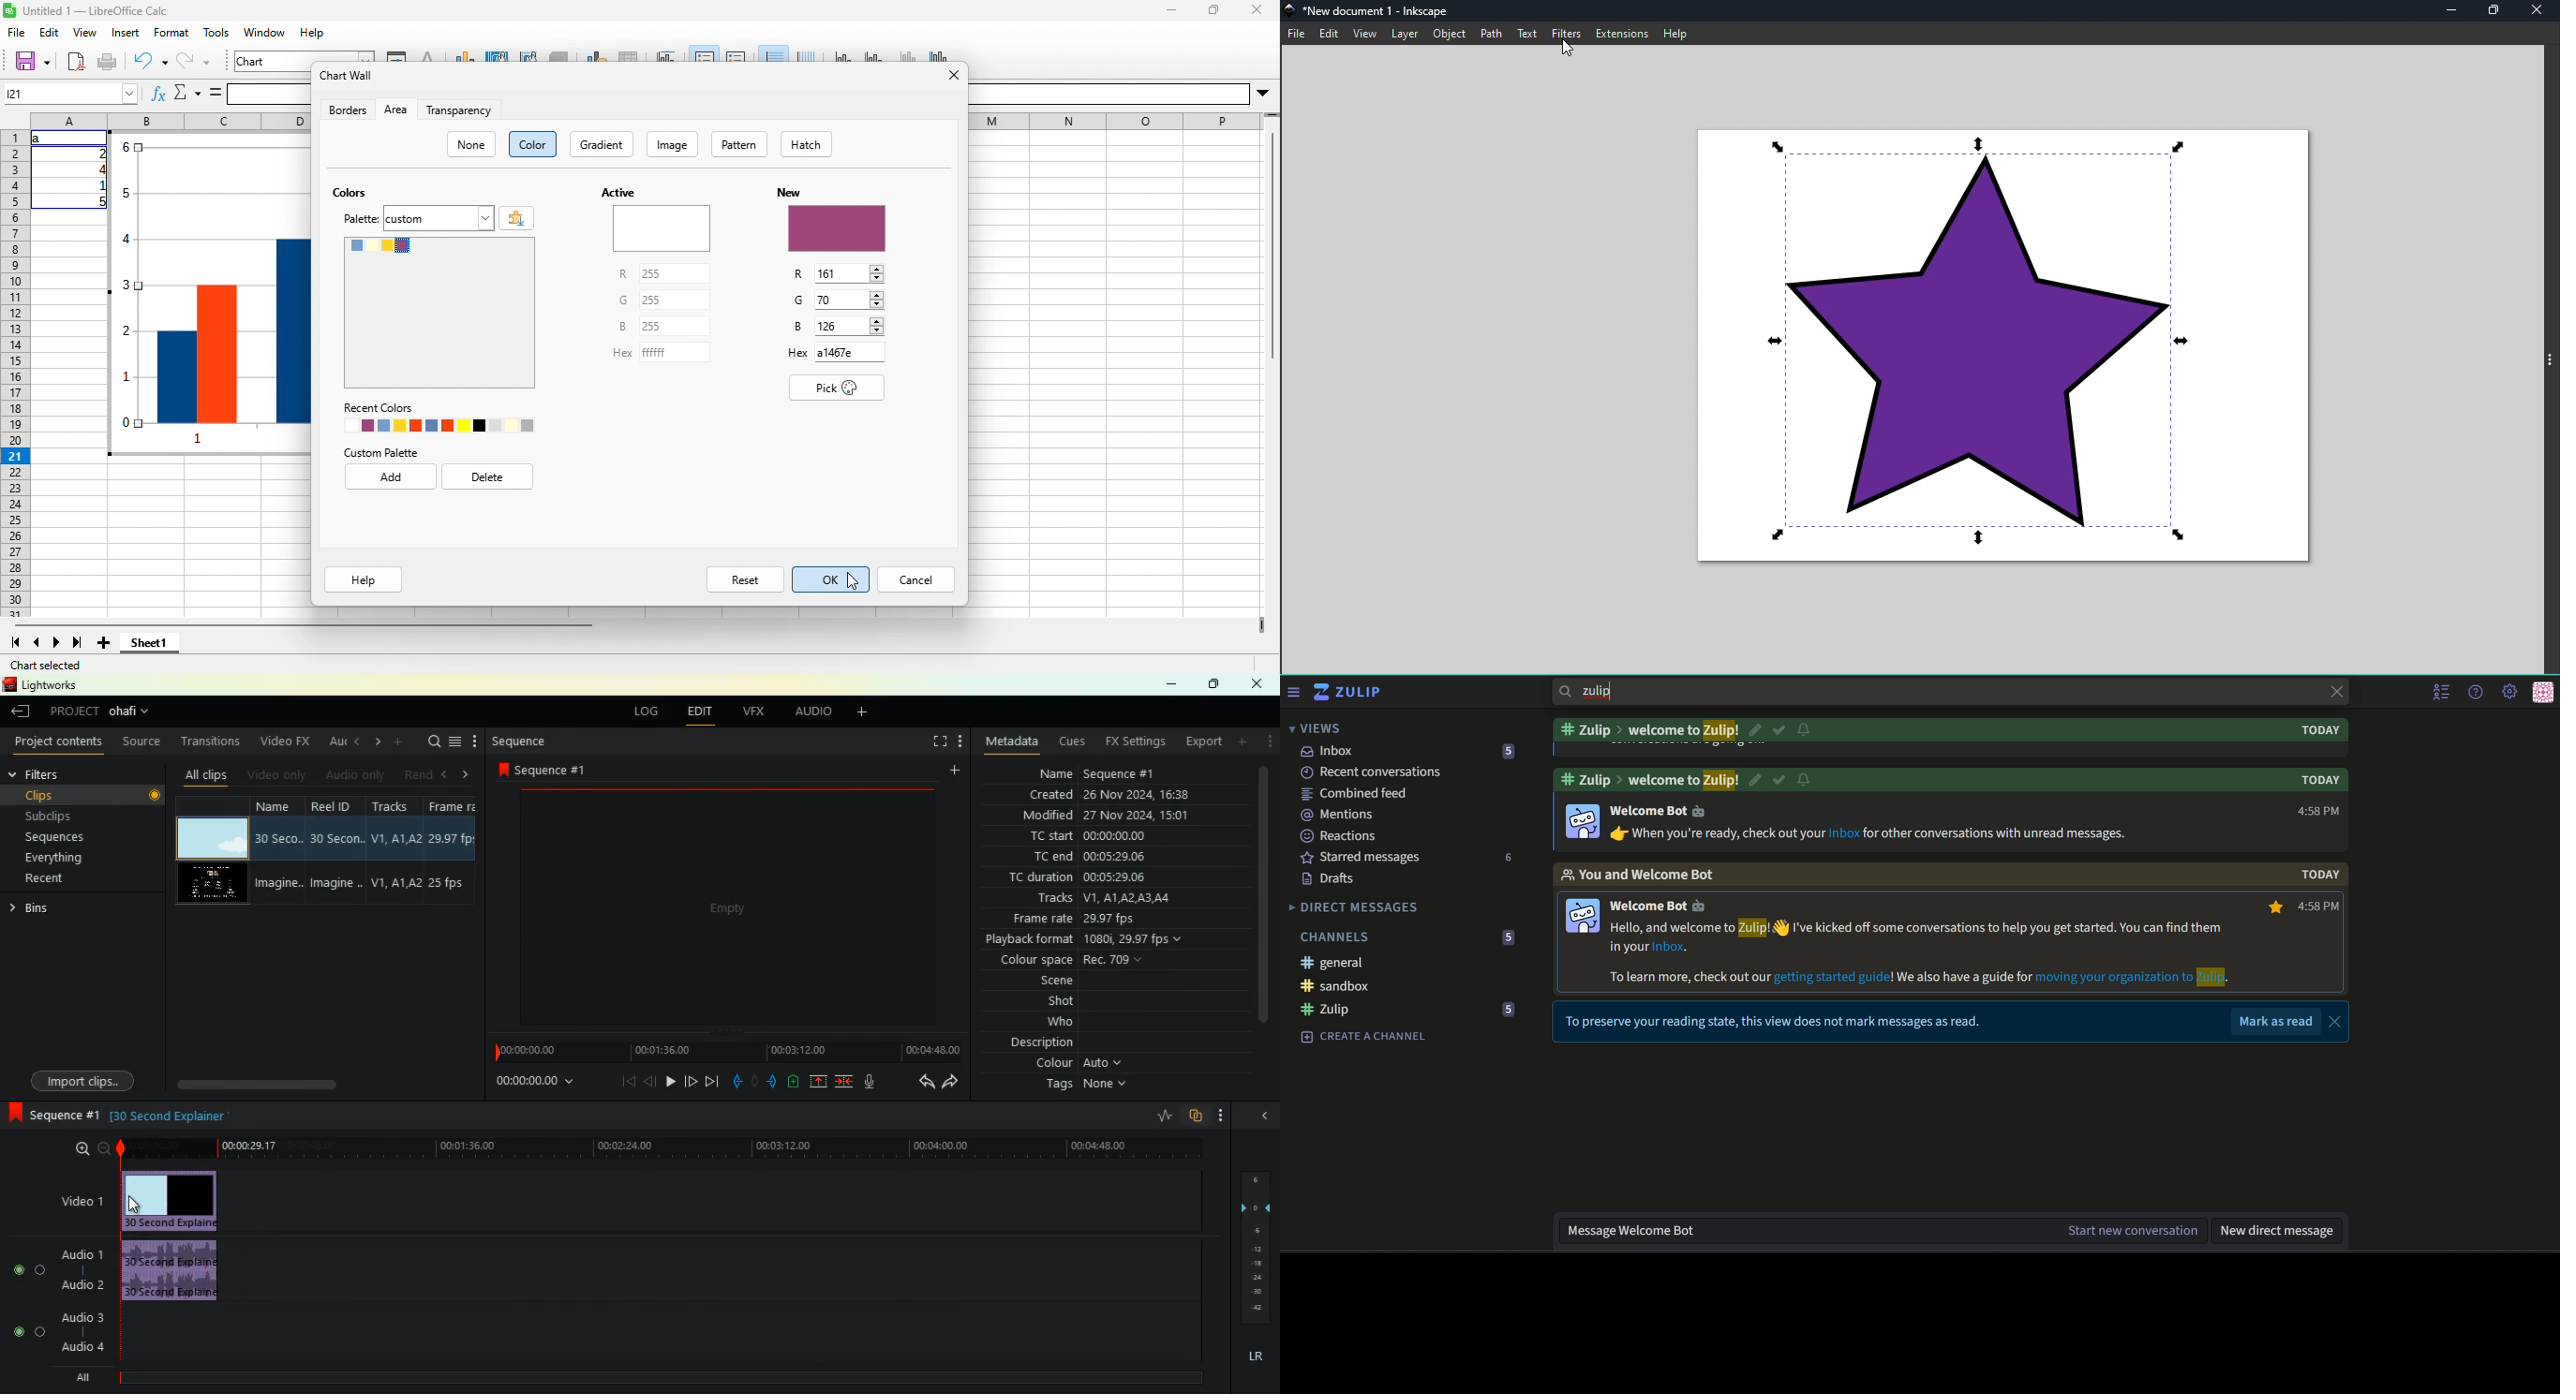  Describe the element at coordinates (420, 775) in the screenshot. I see `rend` at that location.